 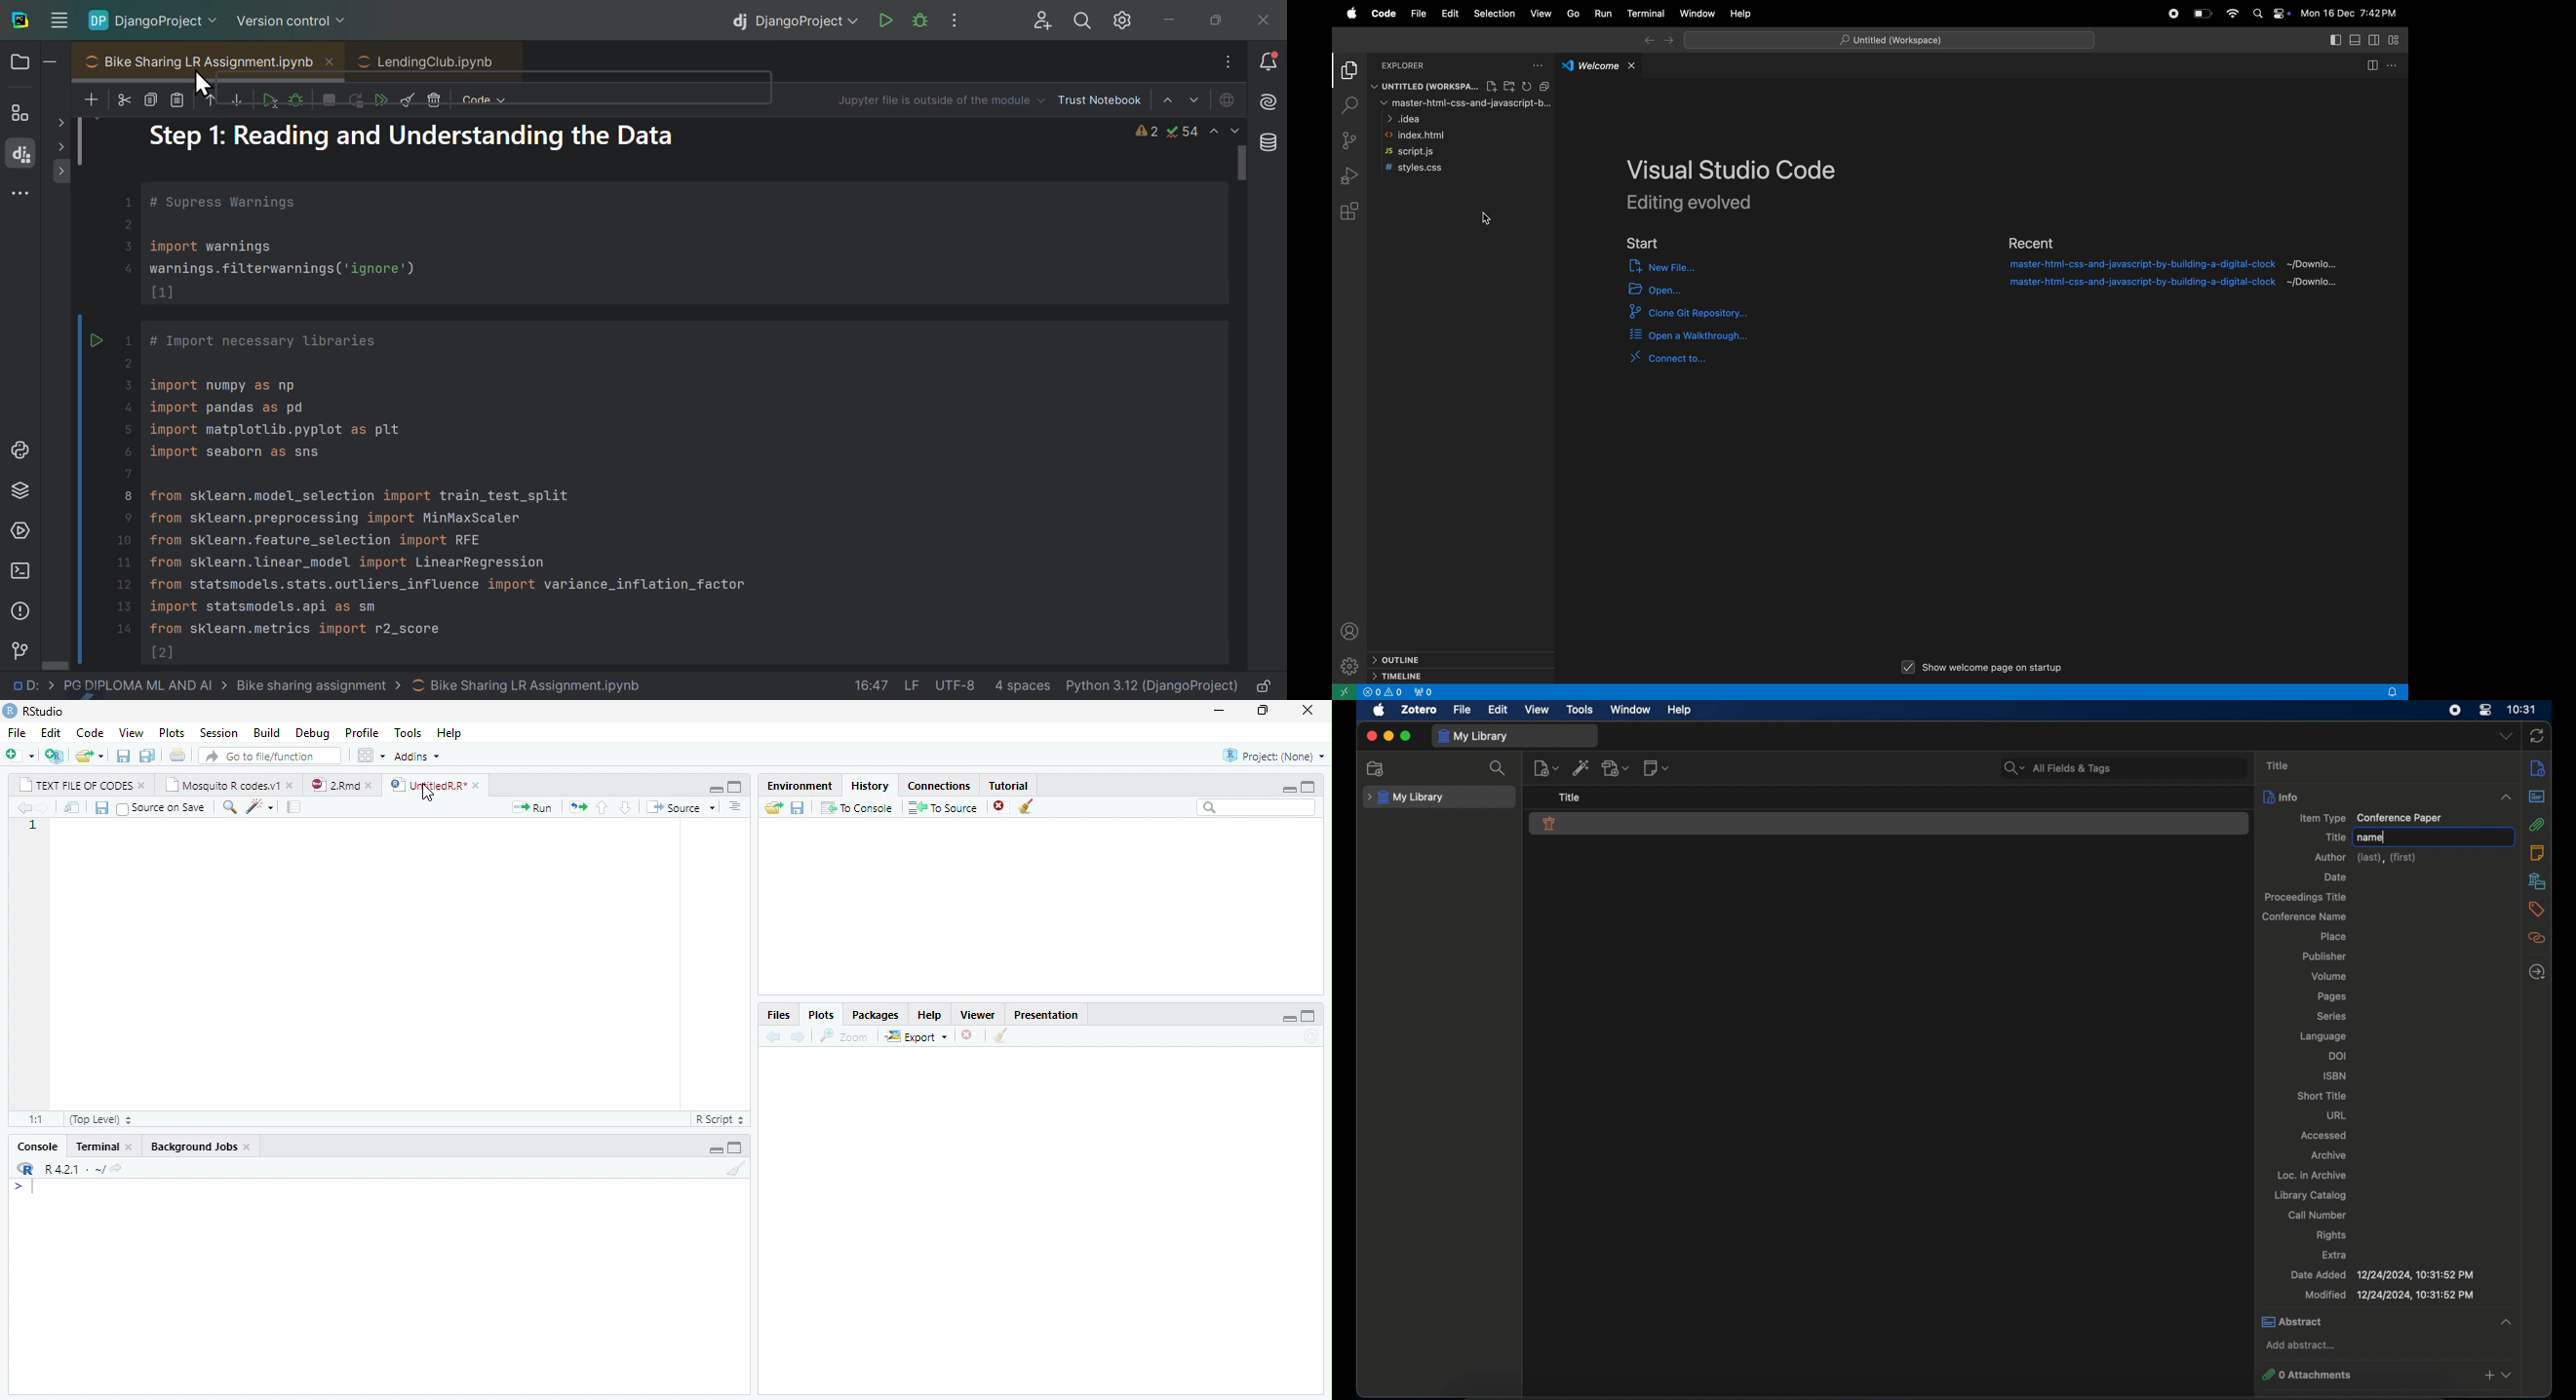 What do you see at coordinates (98, 1118) in the screenshot?
I see `top level` at bounding box center [98, 1118].